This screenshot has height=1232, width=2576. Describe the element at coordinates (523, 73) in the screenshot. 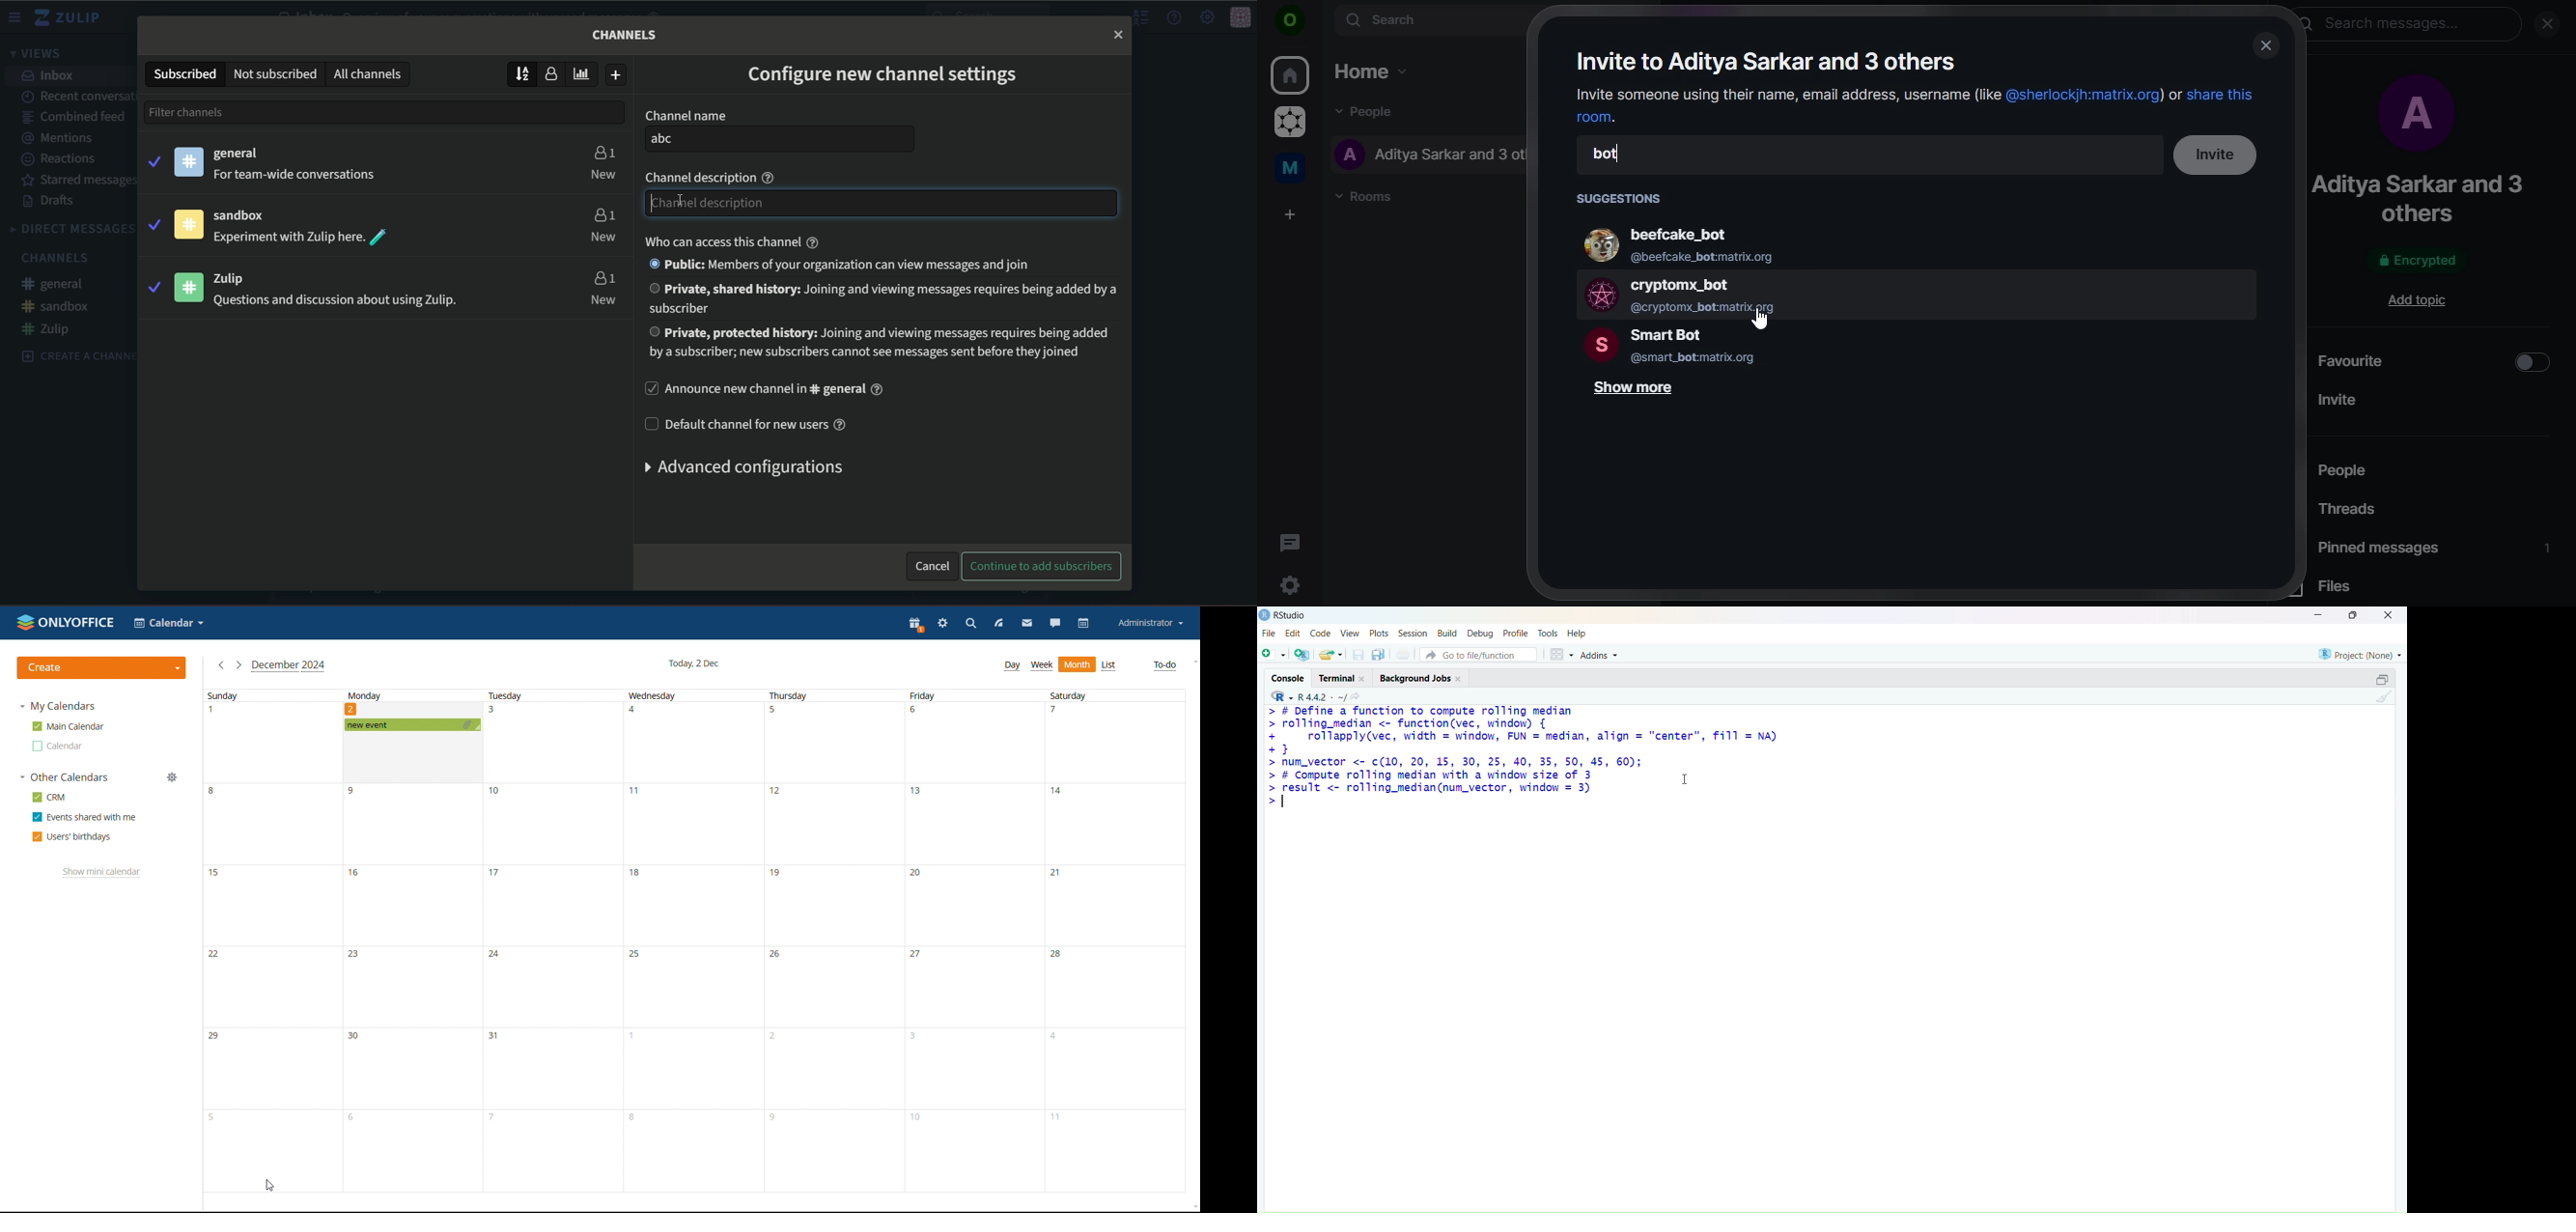

I see `sort` at that location.